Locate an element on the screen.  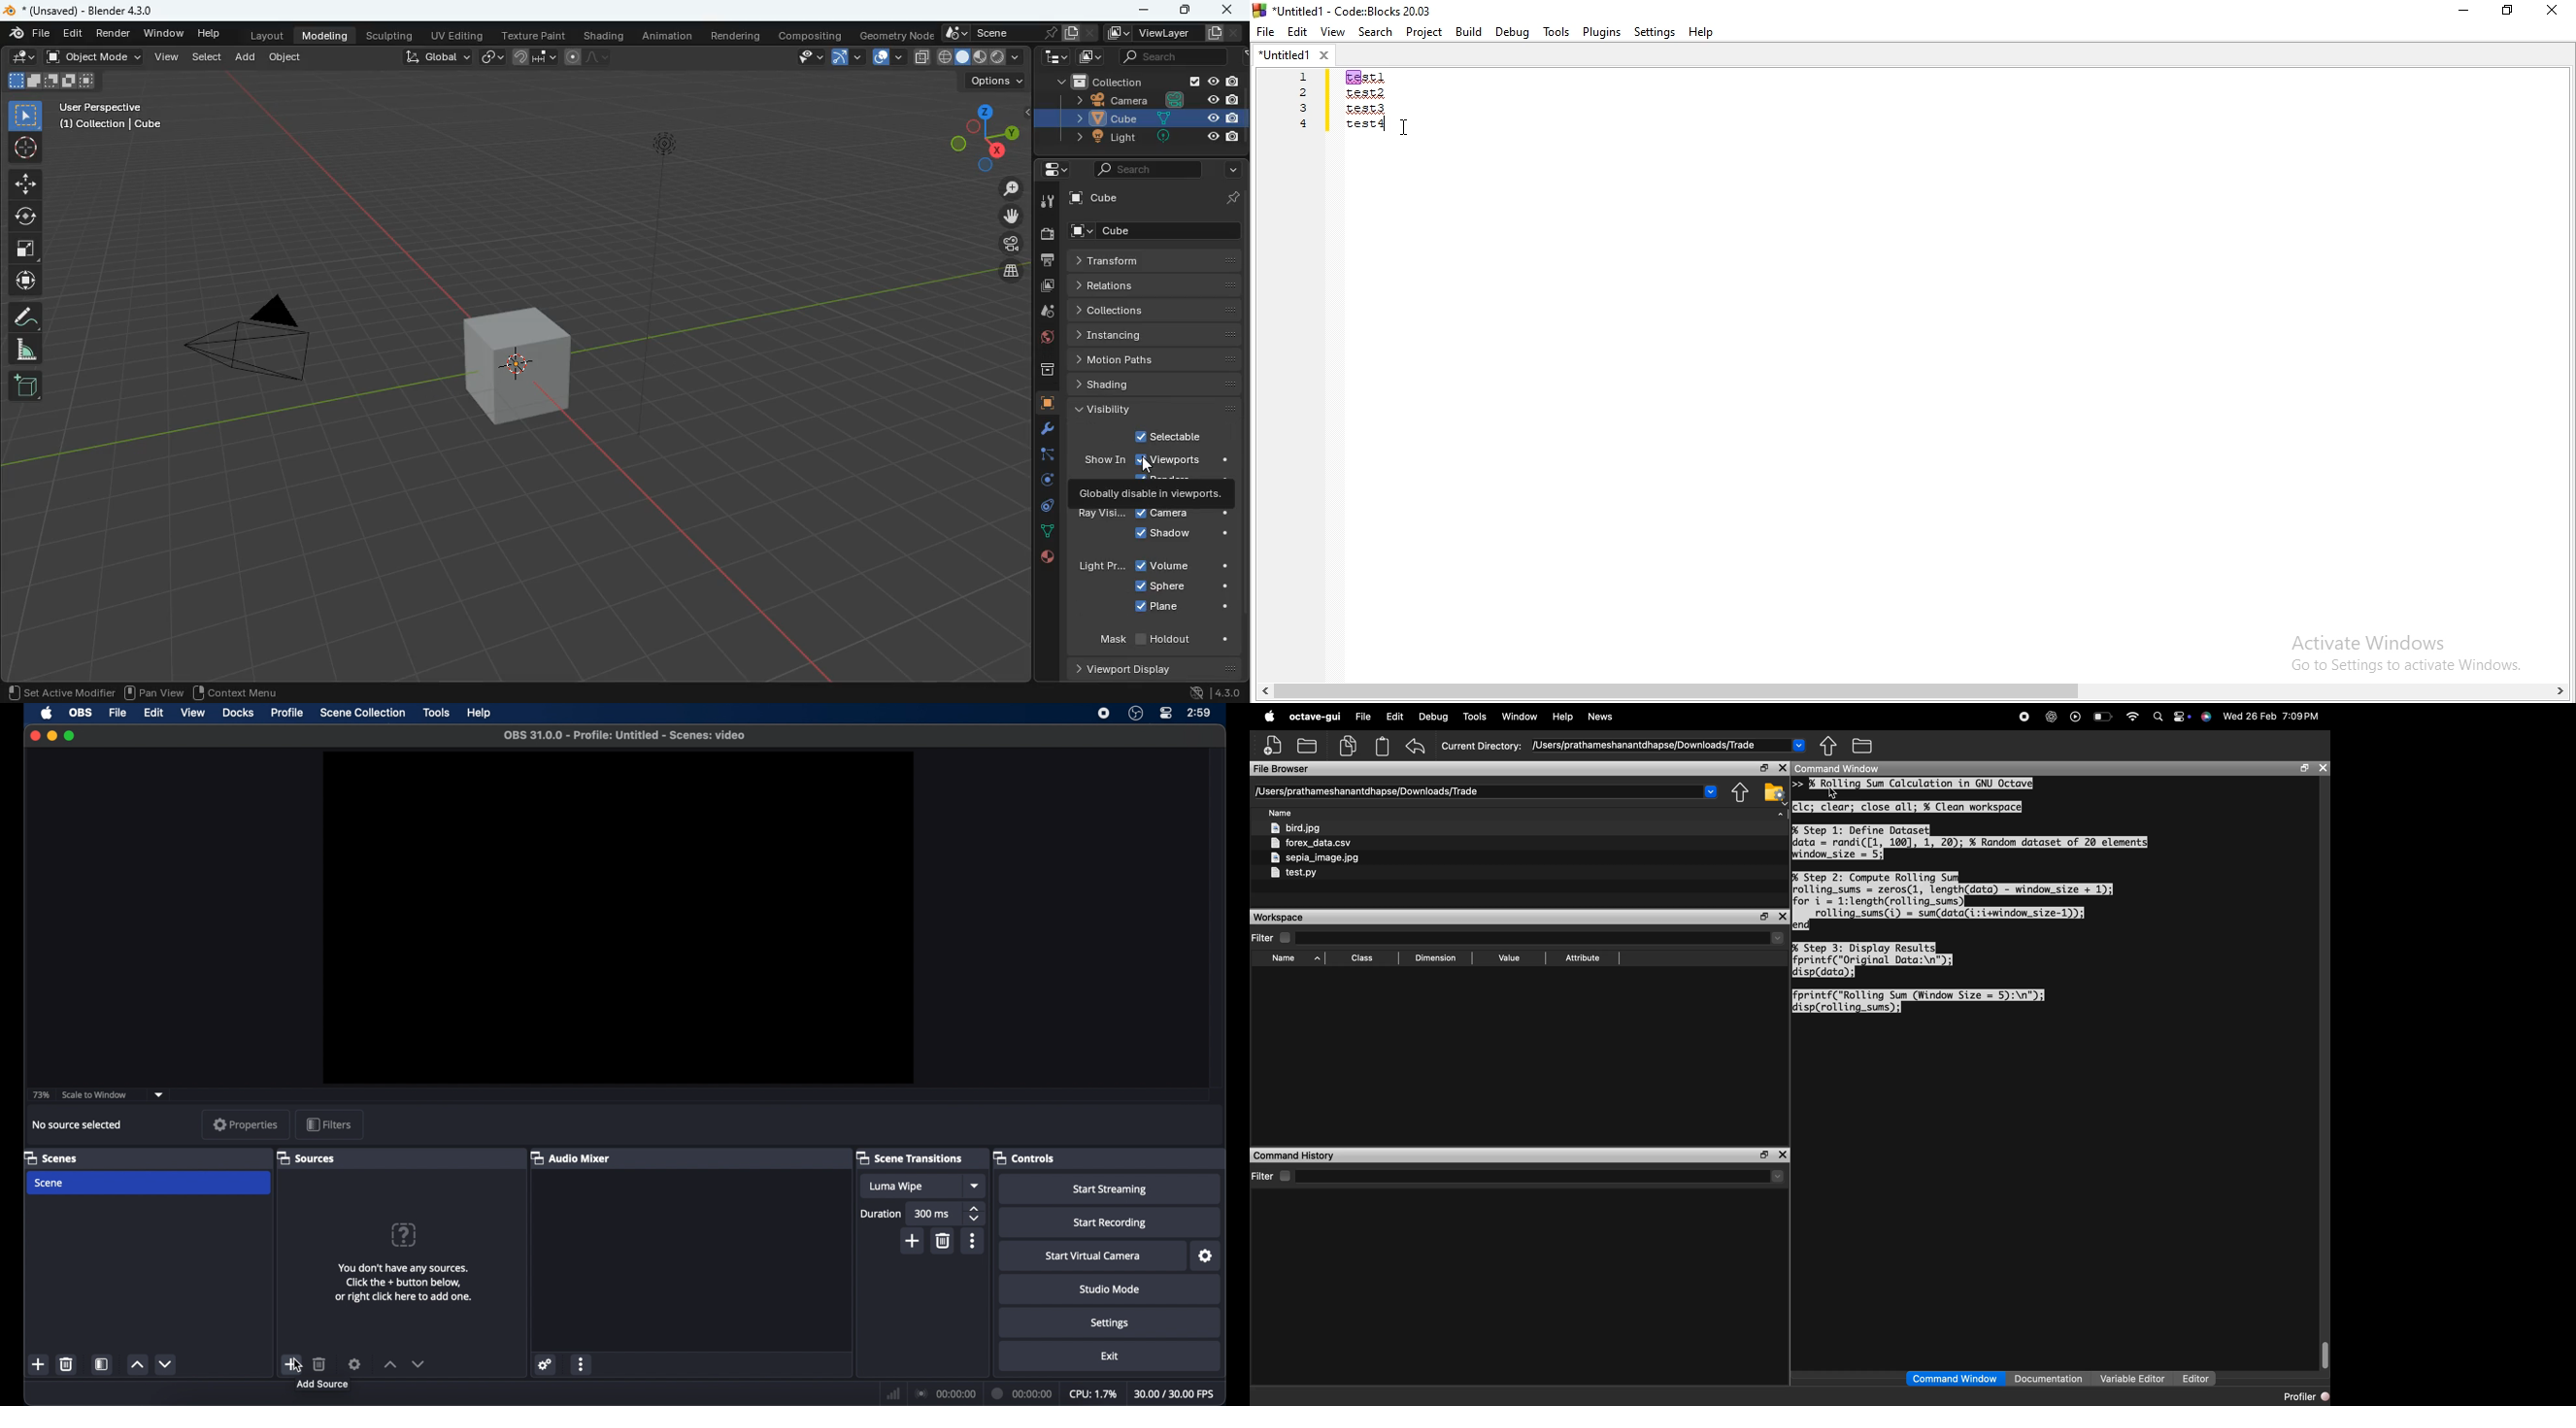
file name is located at coordinates (626, 736).